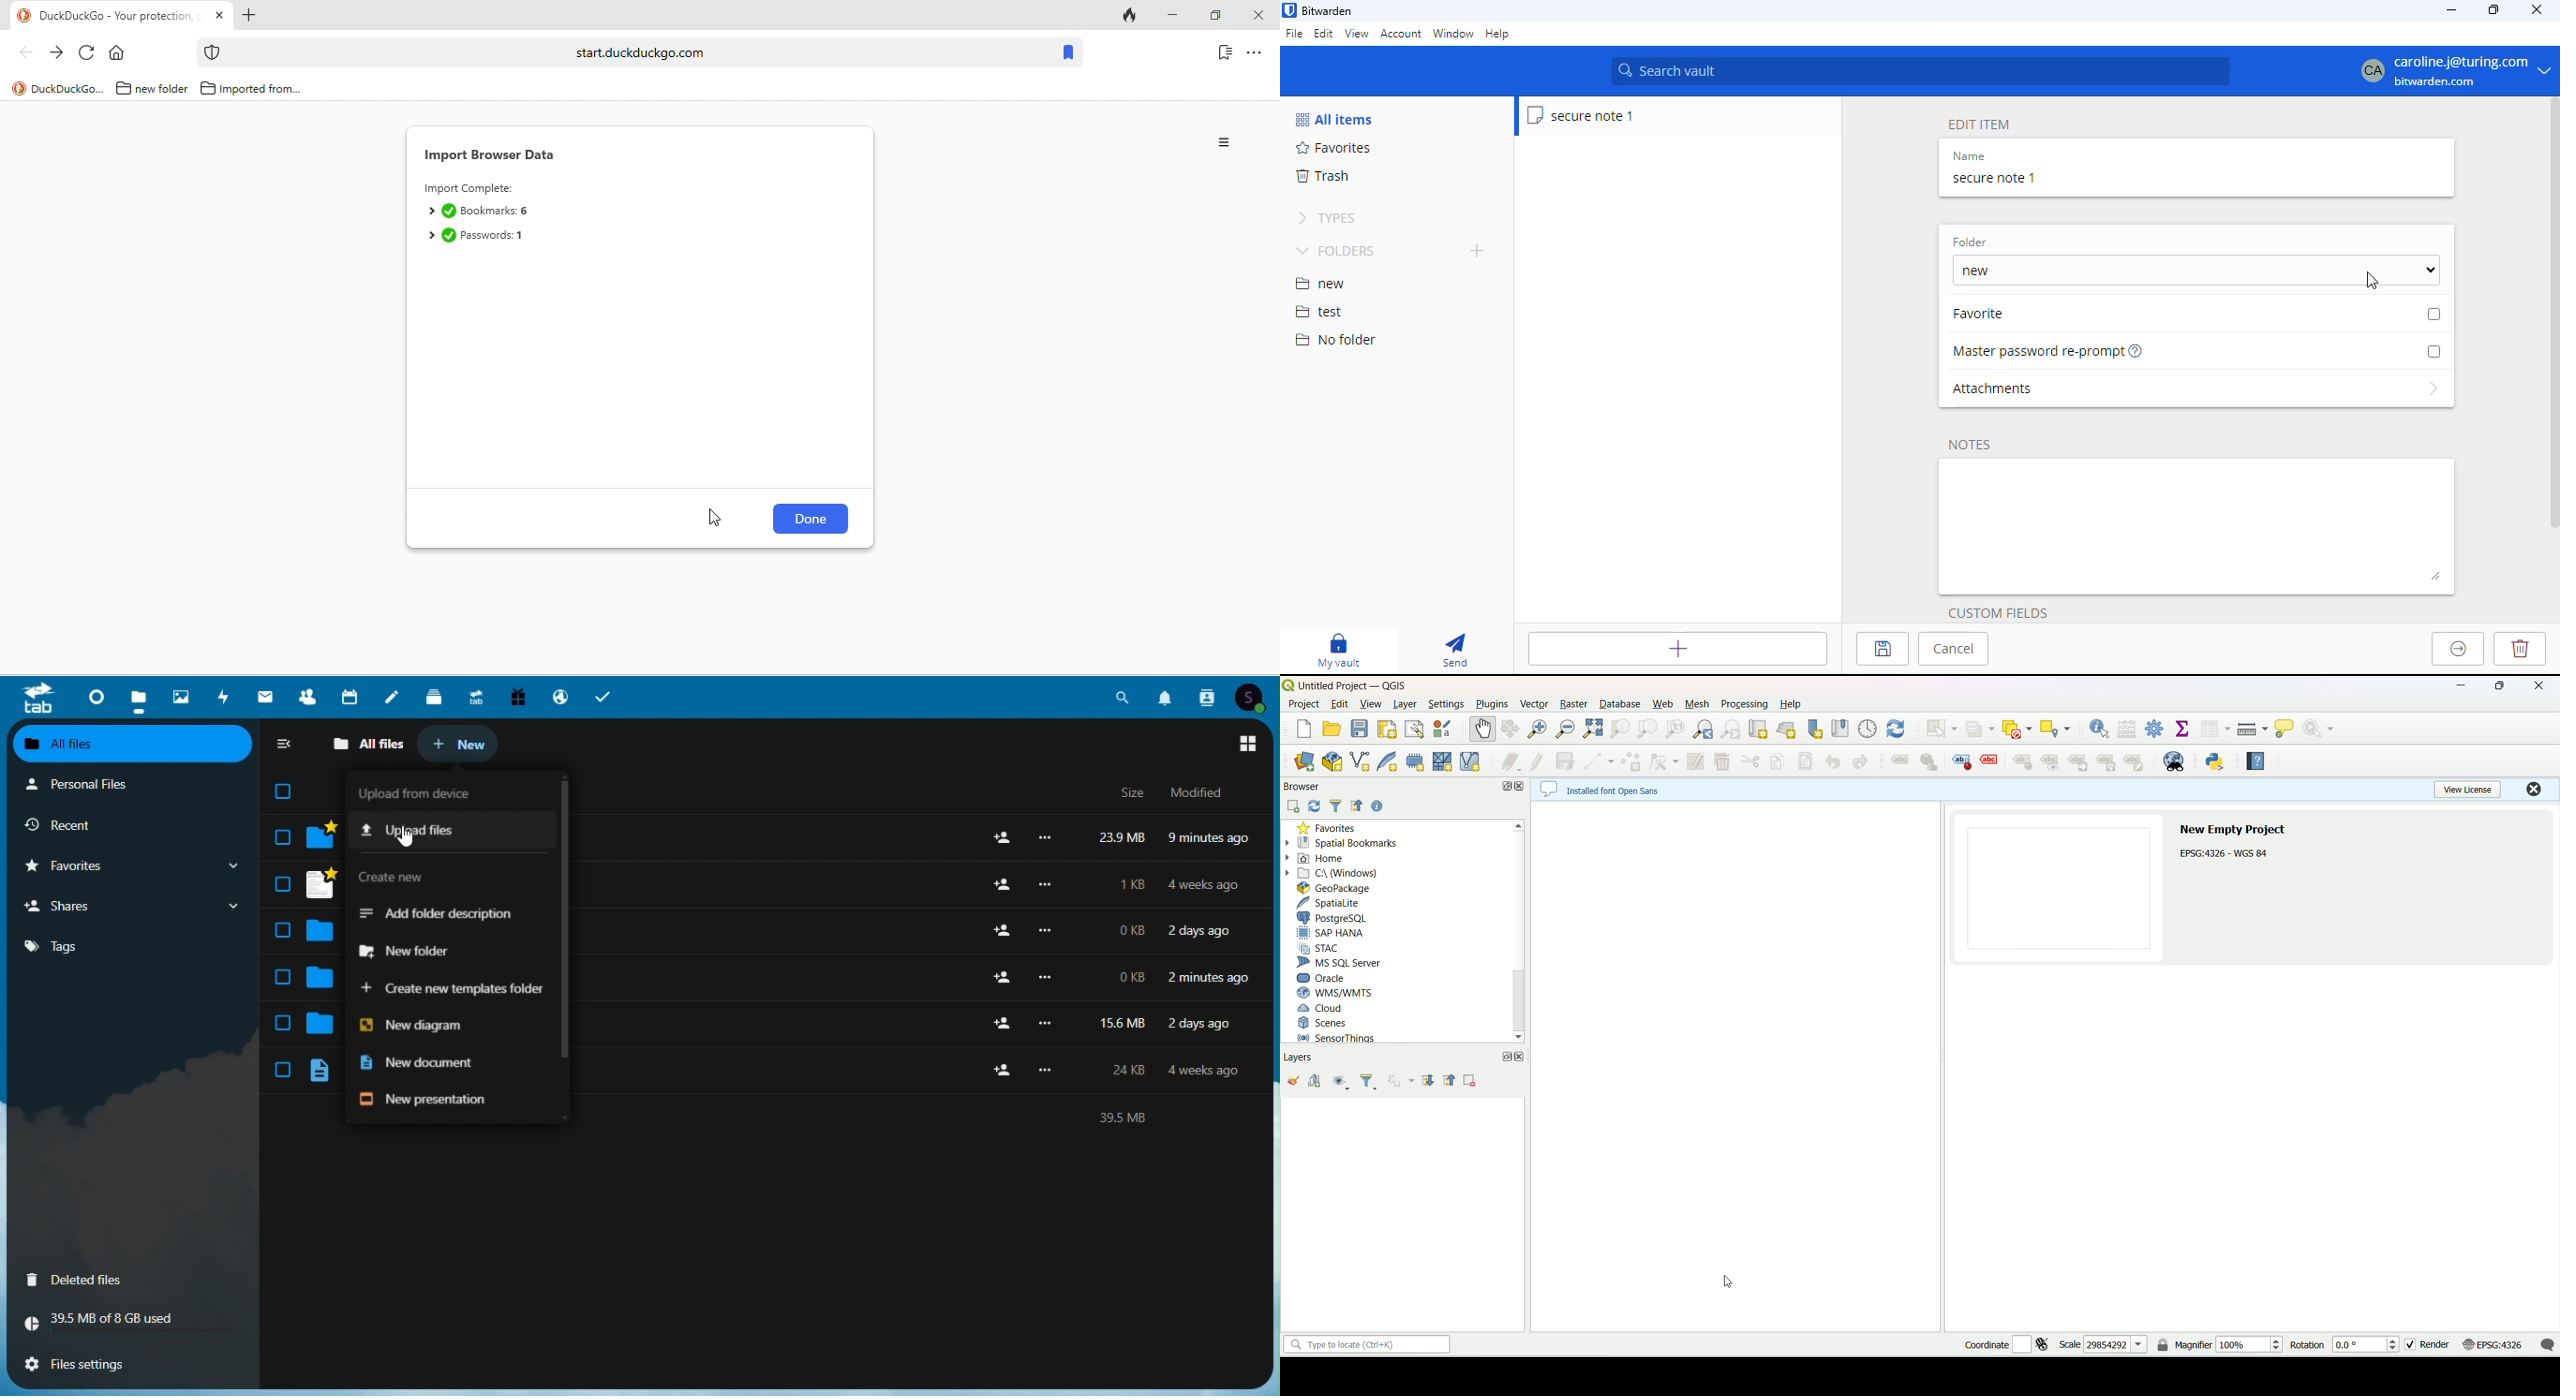  What do you see at coordinates (2157, 729) in the screenshot?
I see `toolbox` at bounding box center [2157, 729].